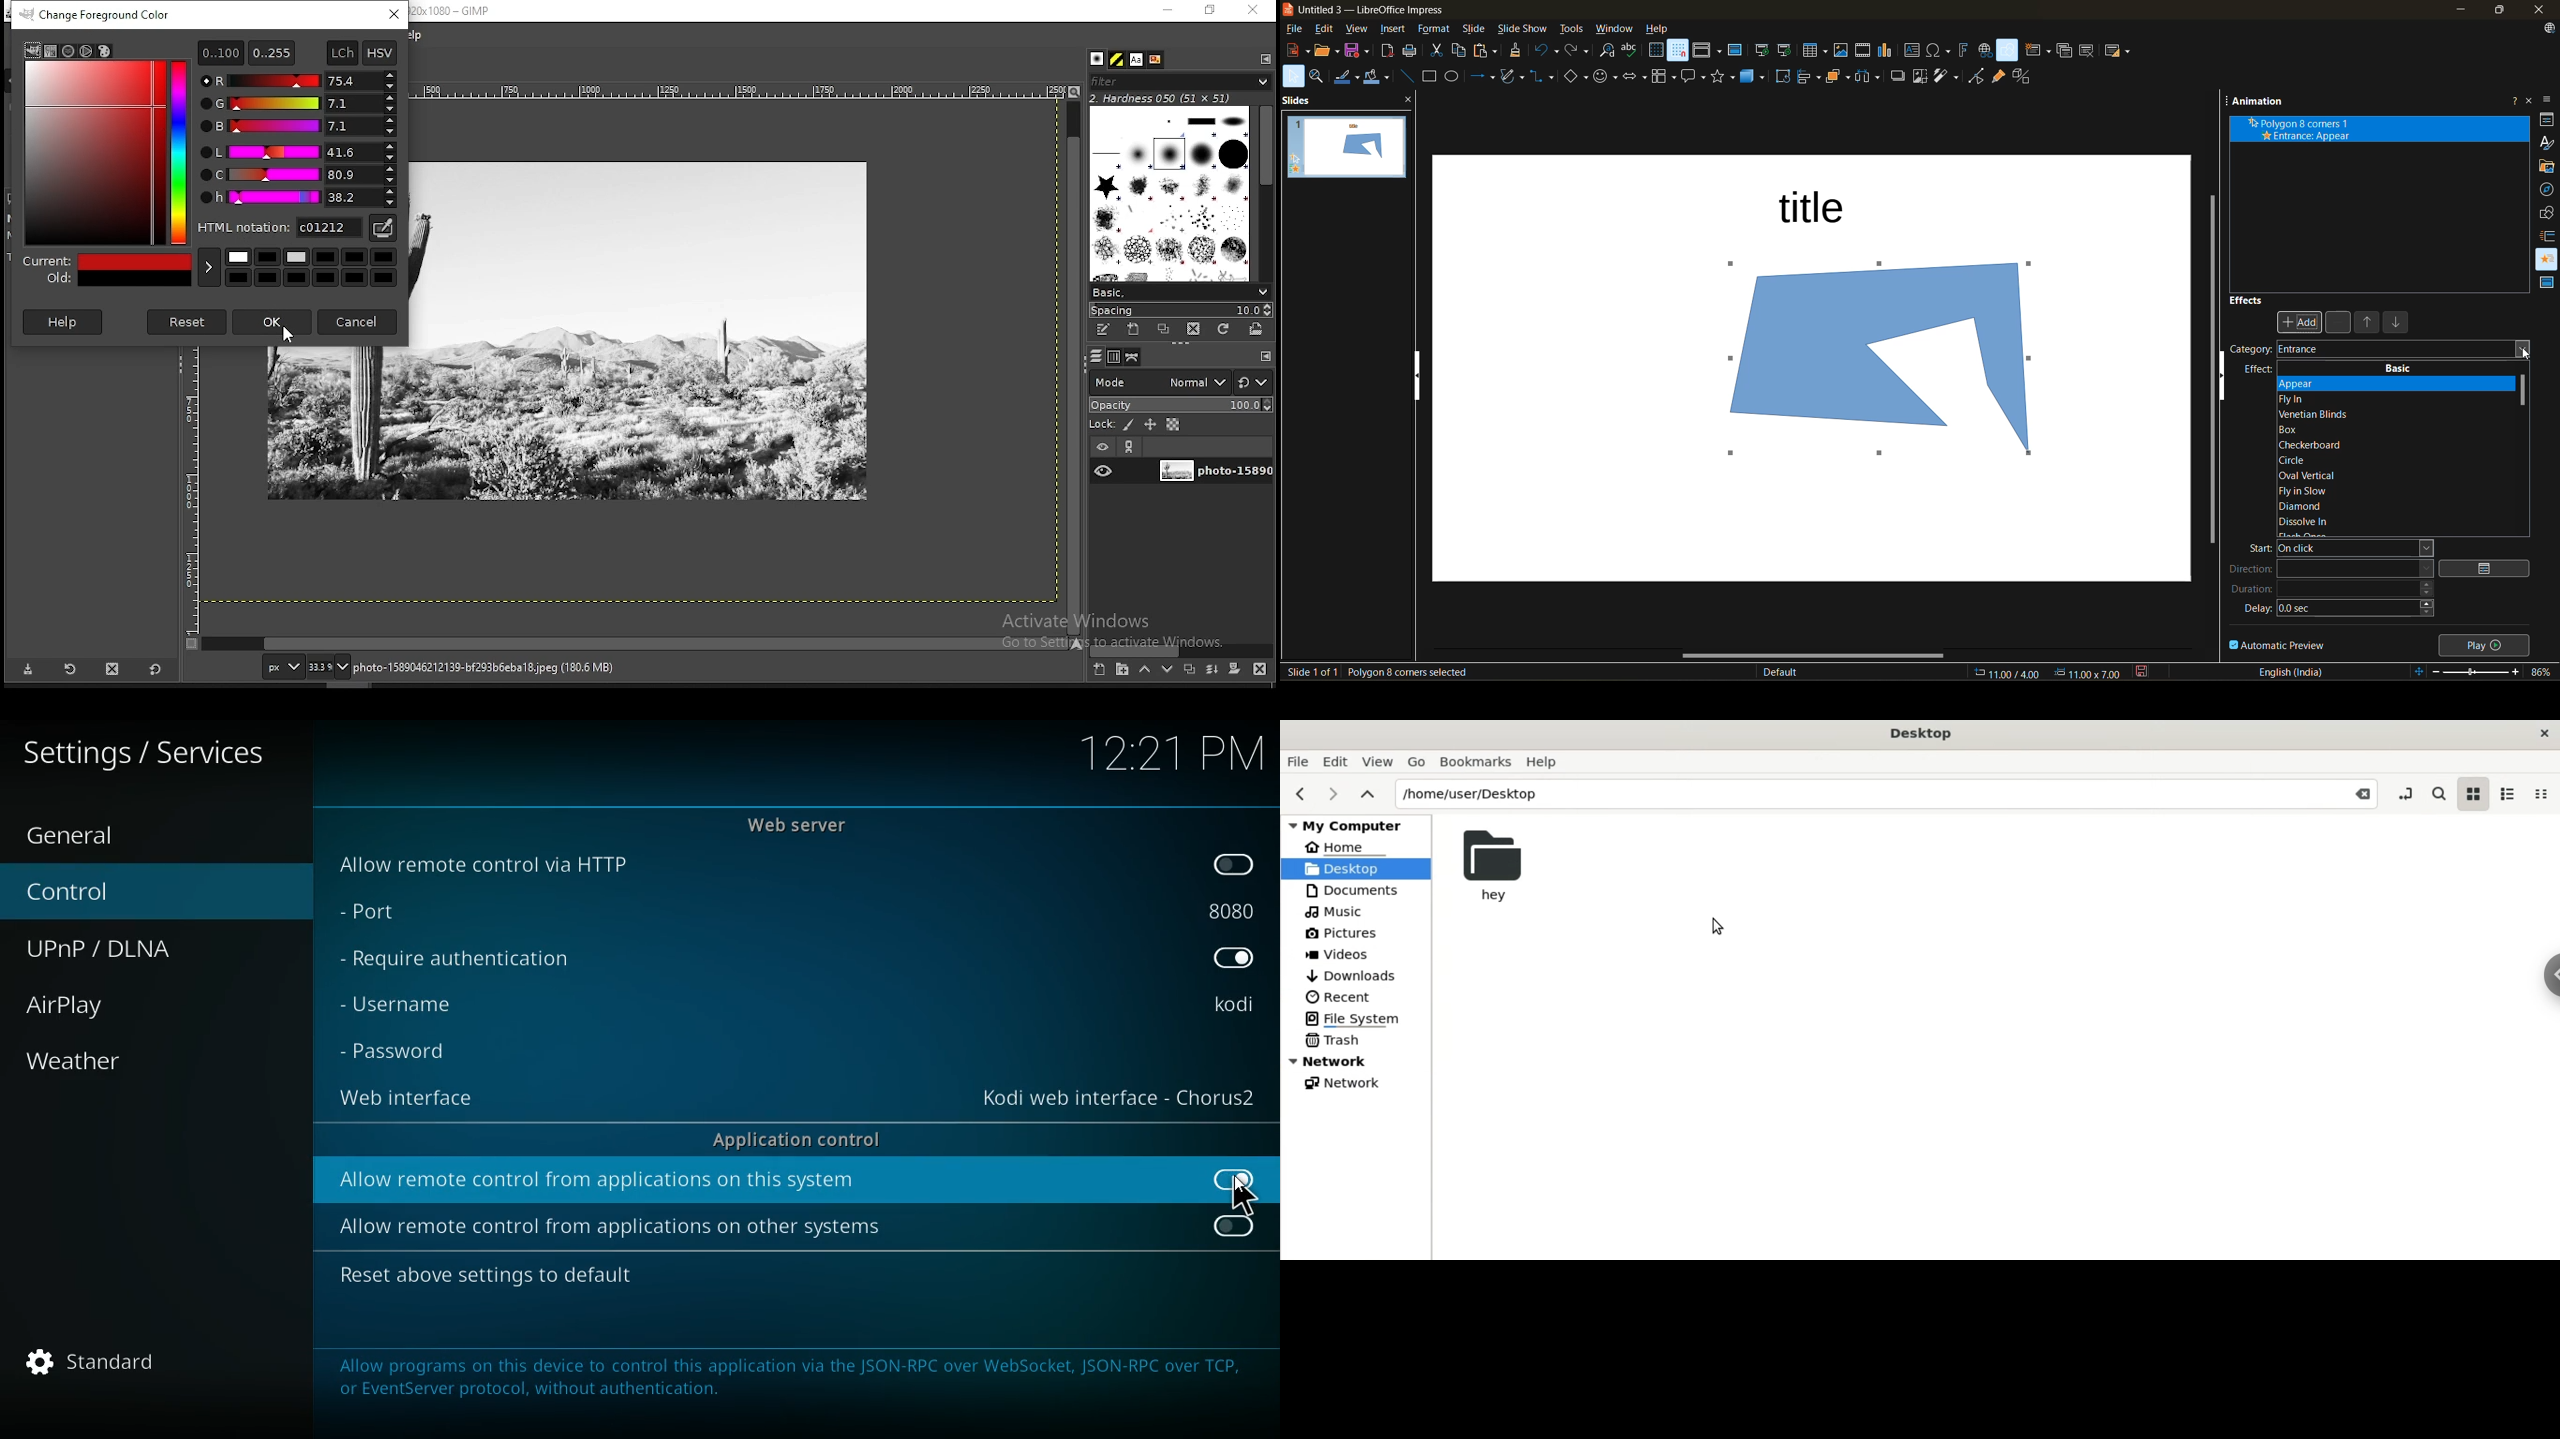  I want to click on reset to defaults, so click(154, 669).